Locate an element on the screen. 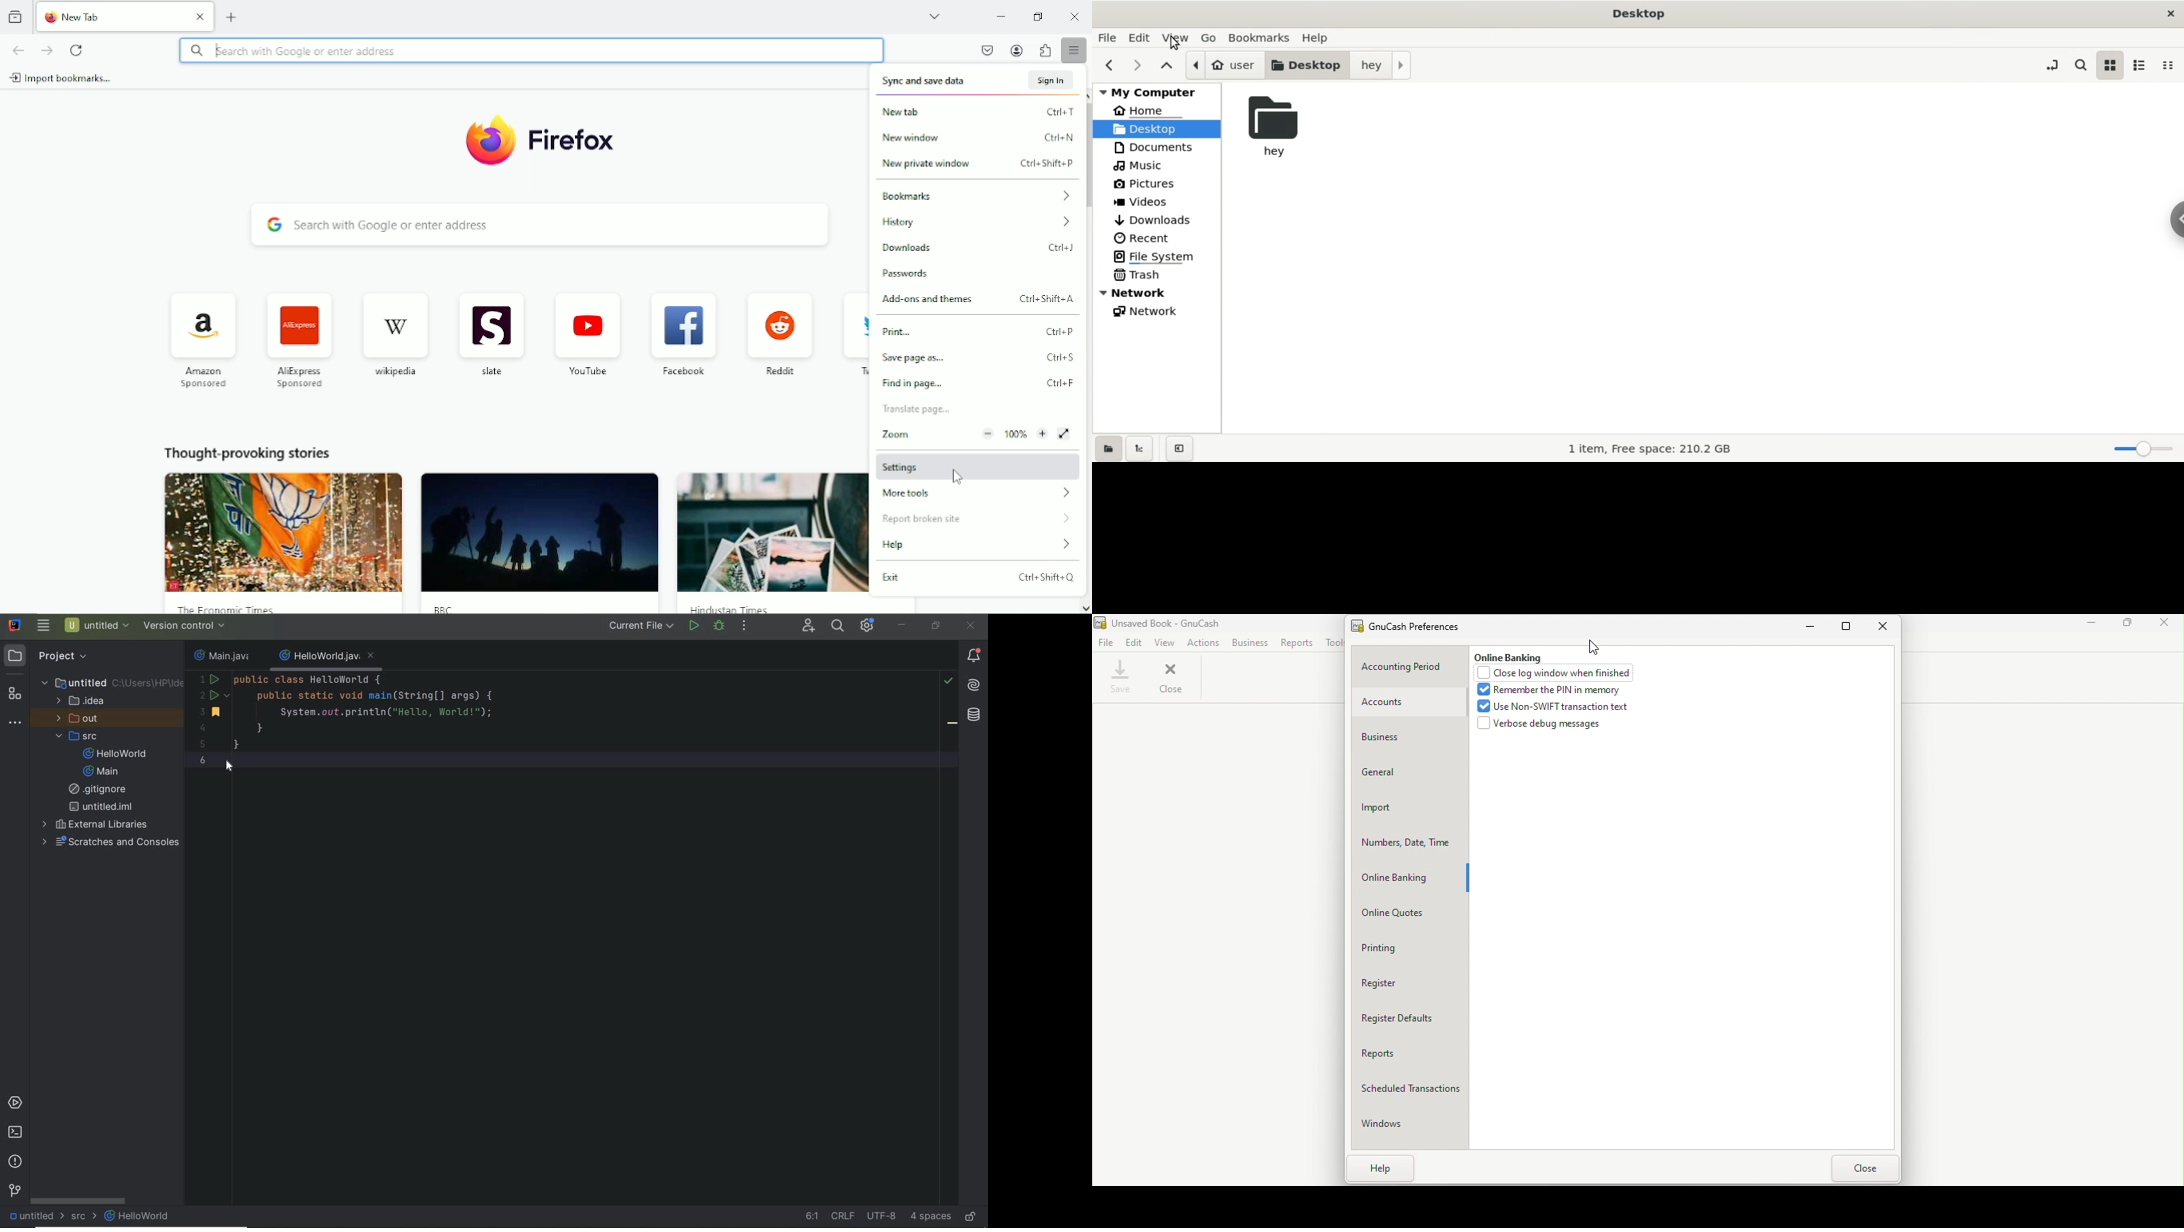  Register is located at coordinates (1413, 984).